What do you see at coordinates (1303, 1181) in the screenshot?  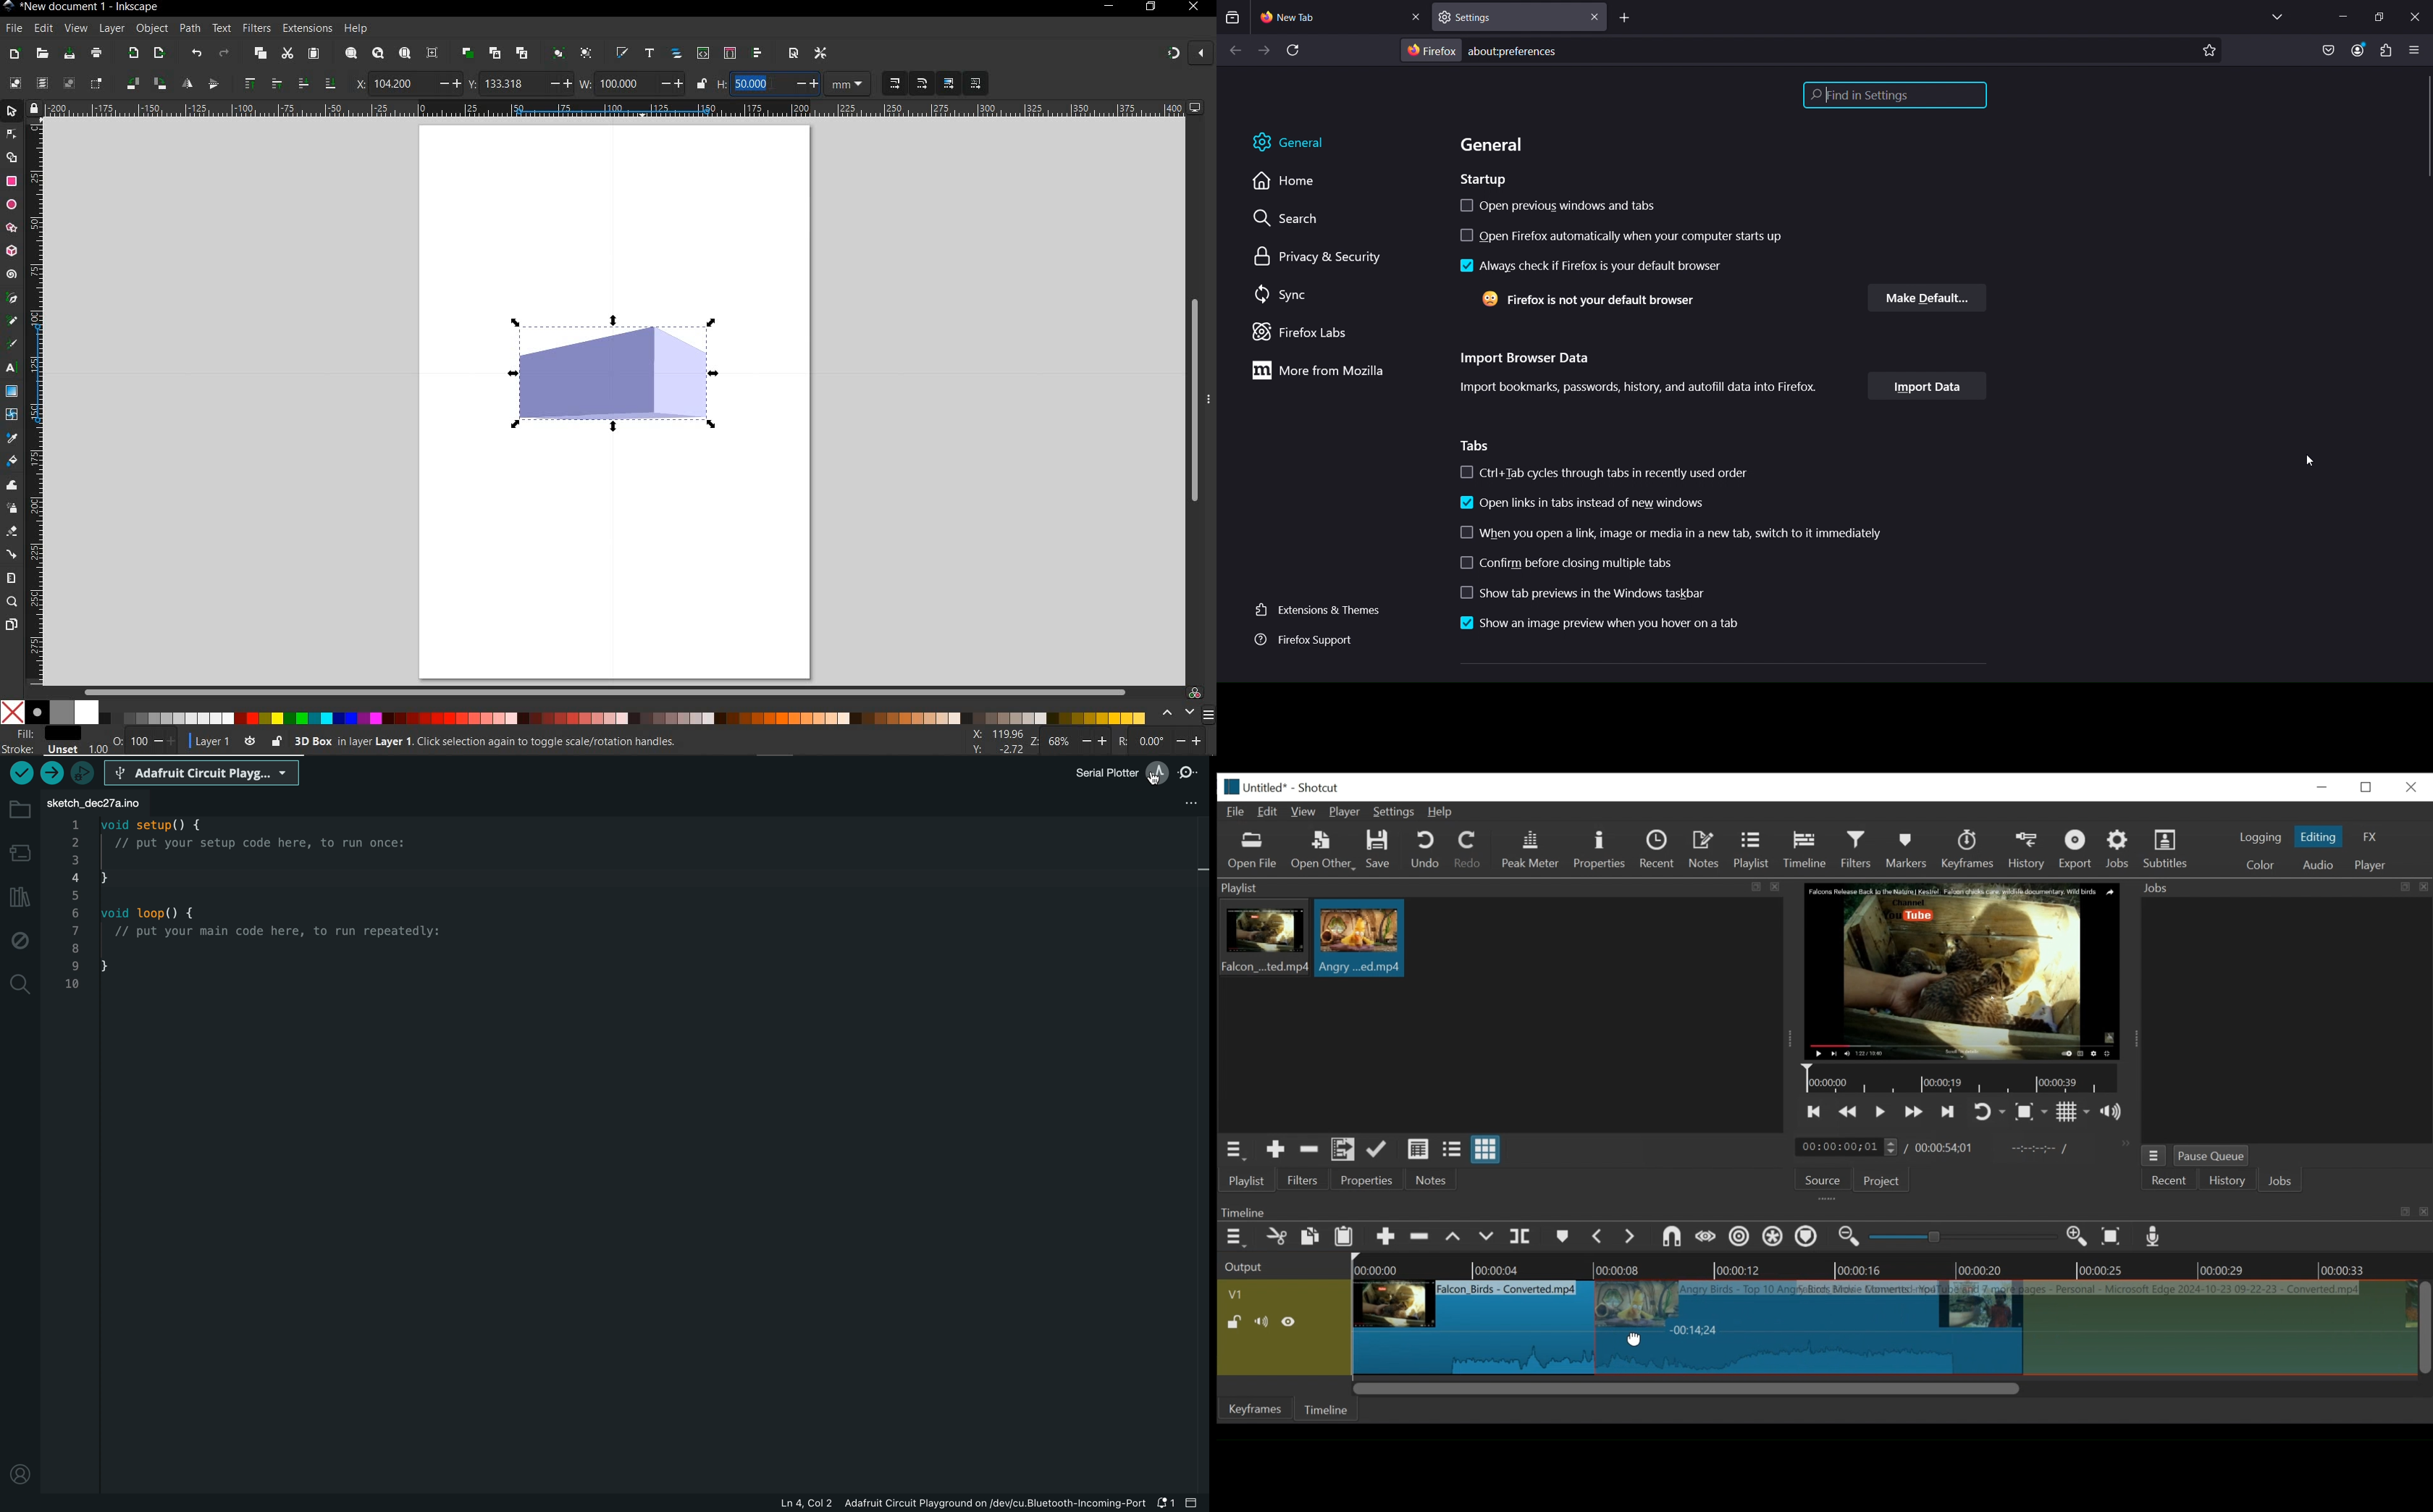 I see `Filters` at bounding box center [1303, 1181].